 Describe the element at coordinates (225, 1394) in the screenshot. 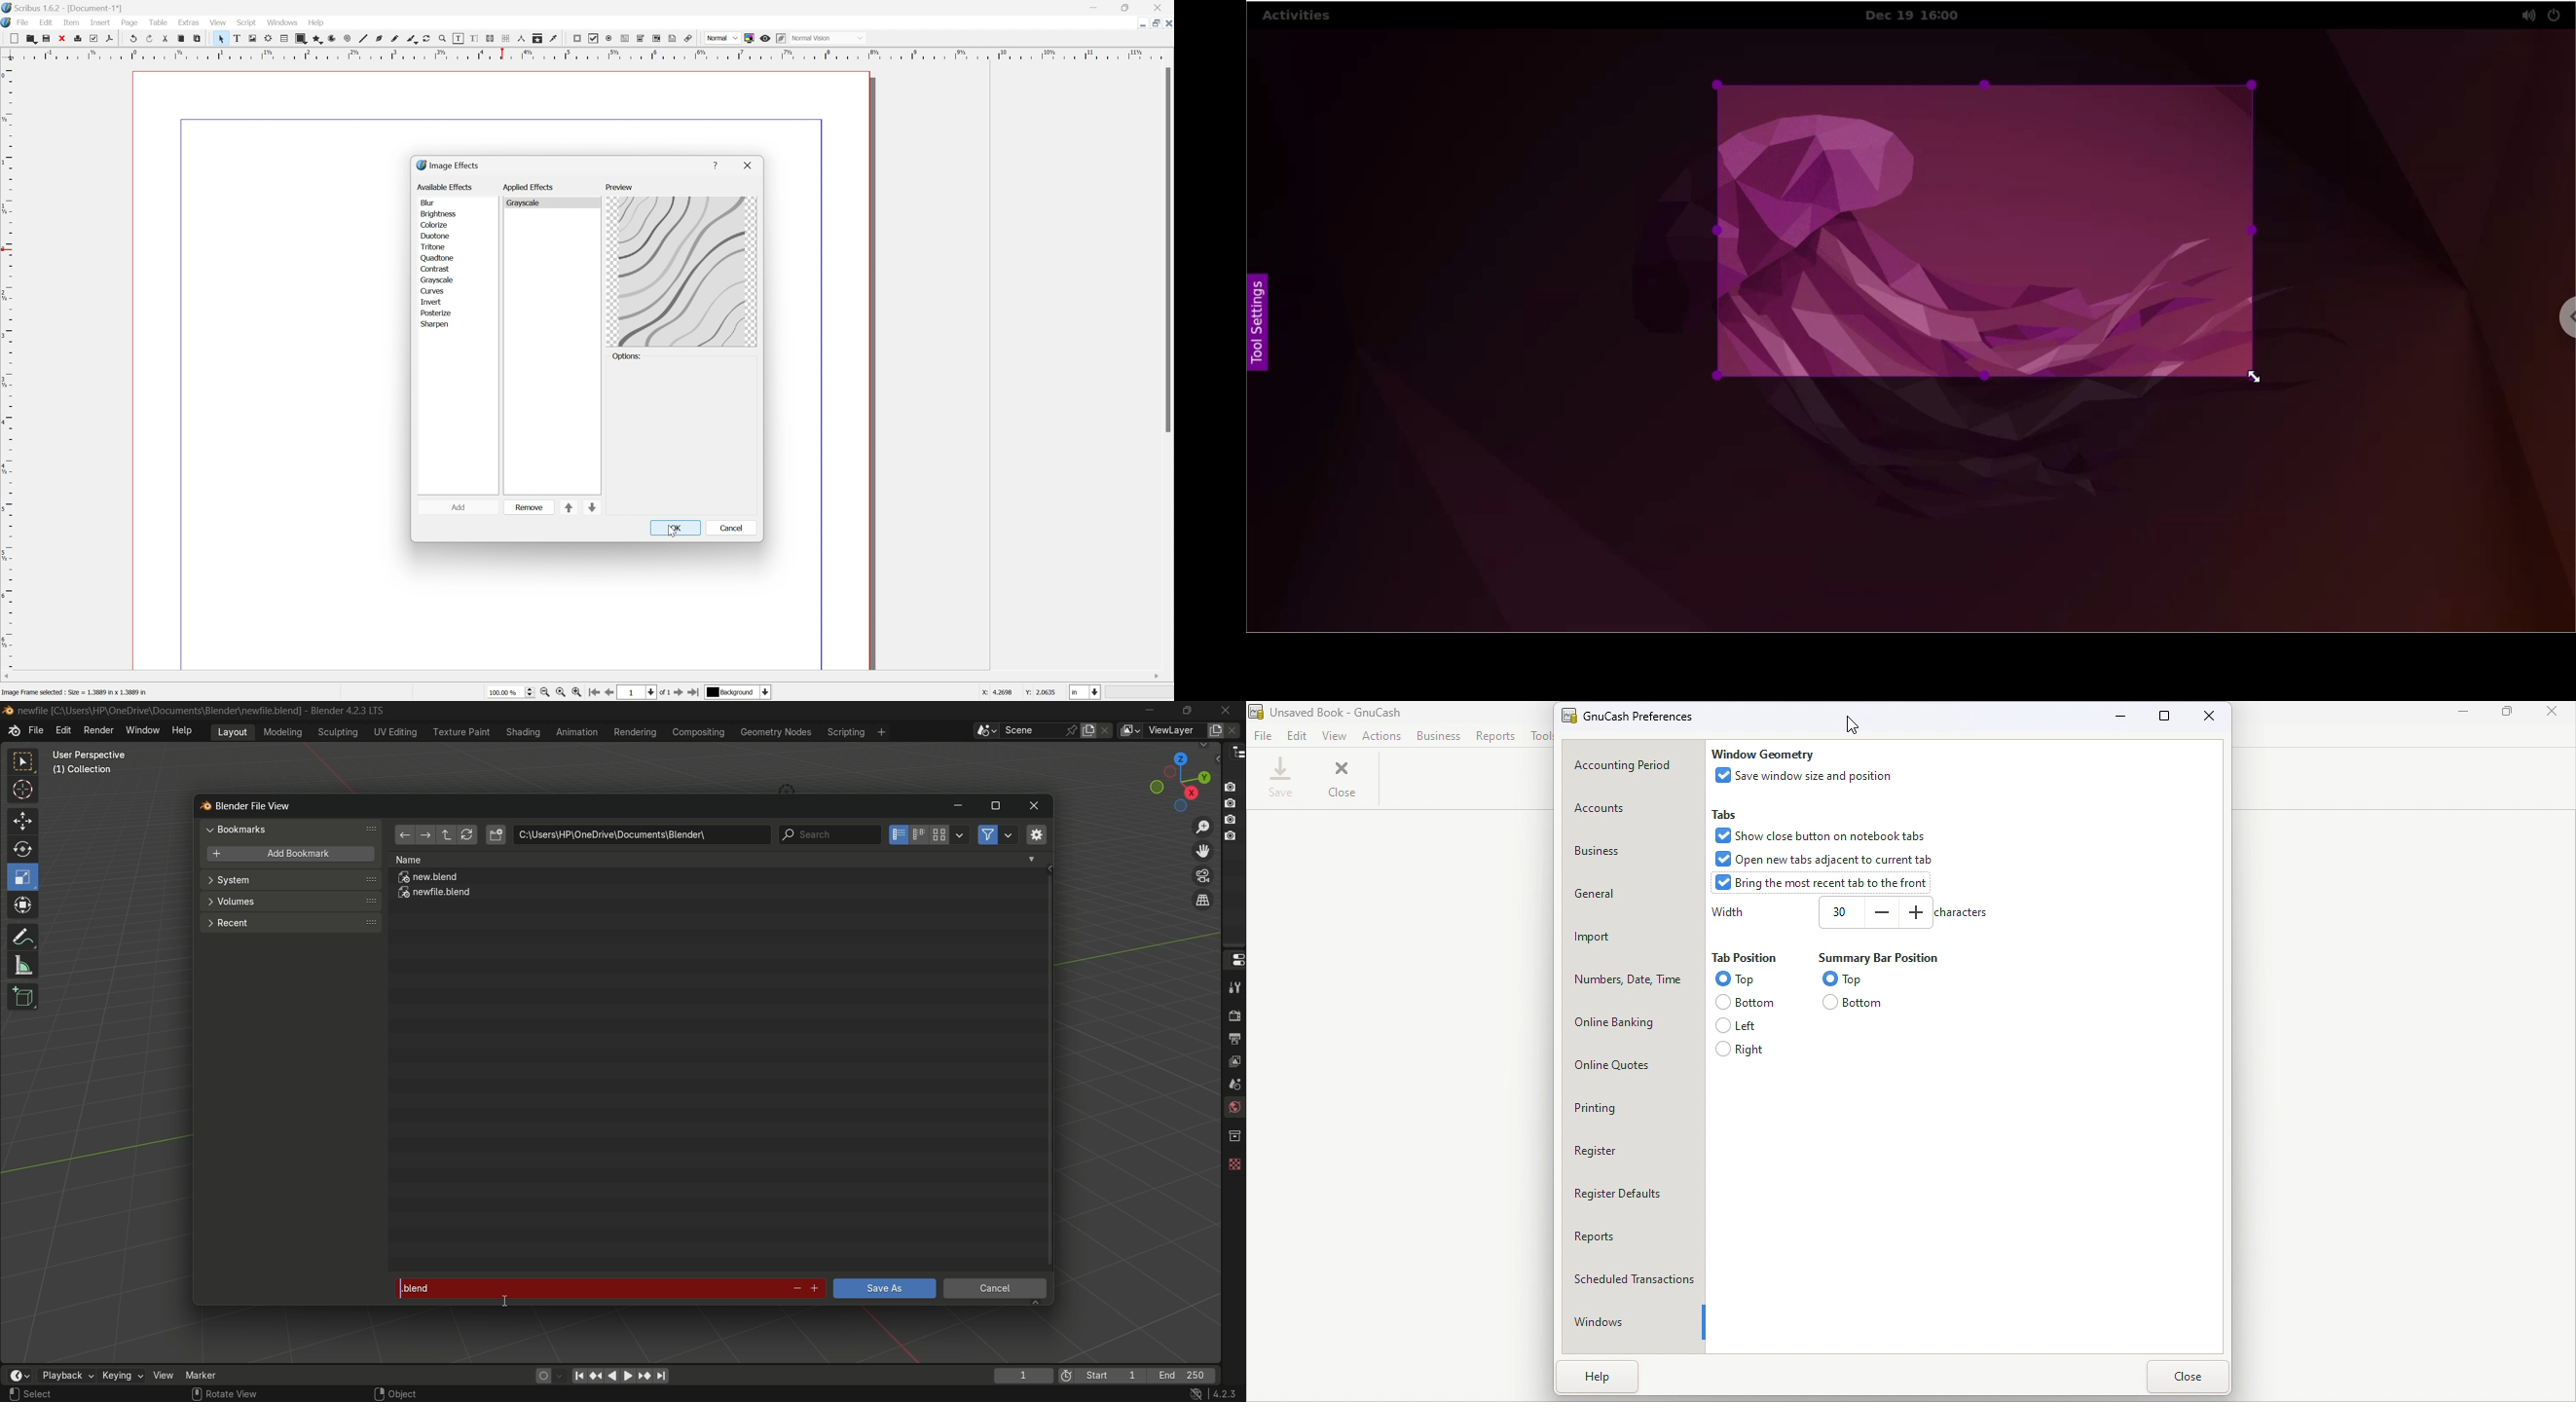

I see `Rotate View` at that location.